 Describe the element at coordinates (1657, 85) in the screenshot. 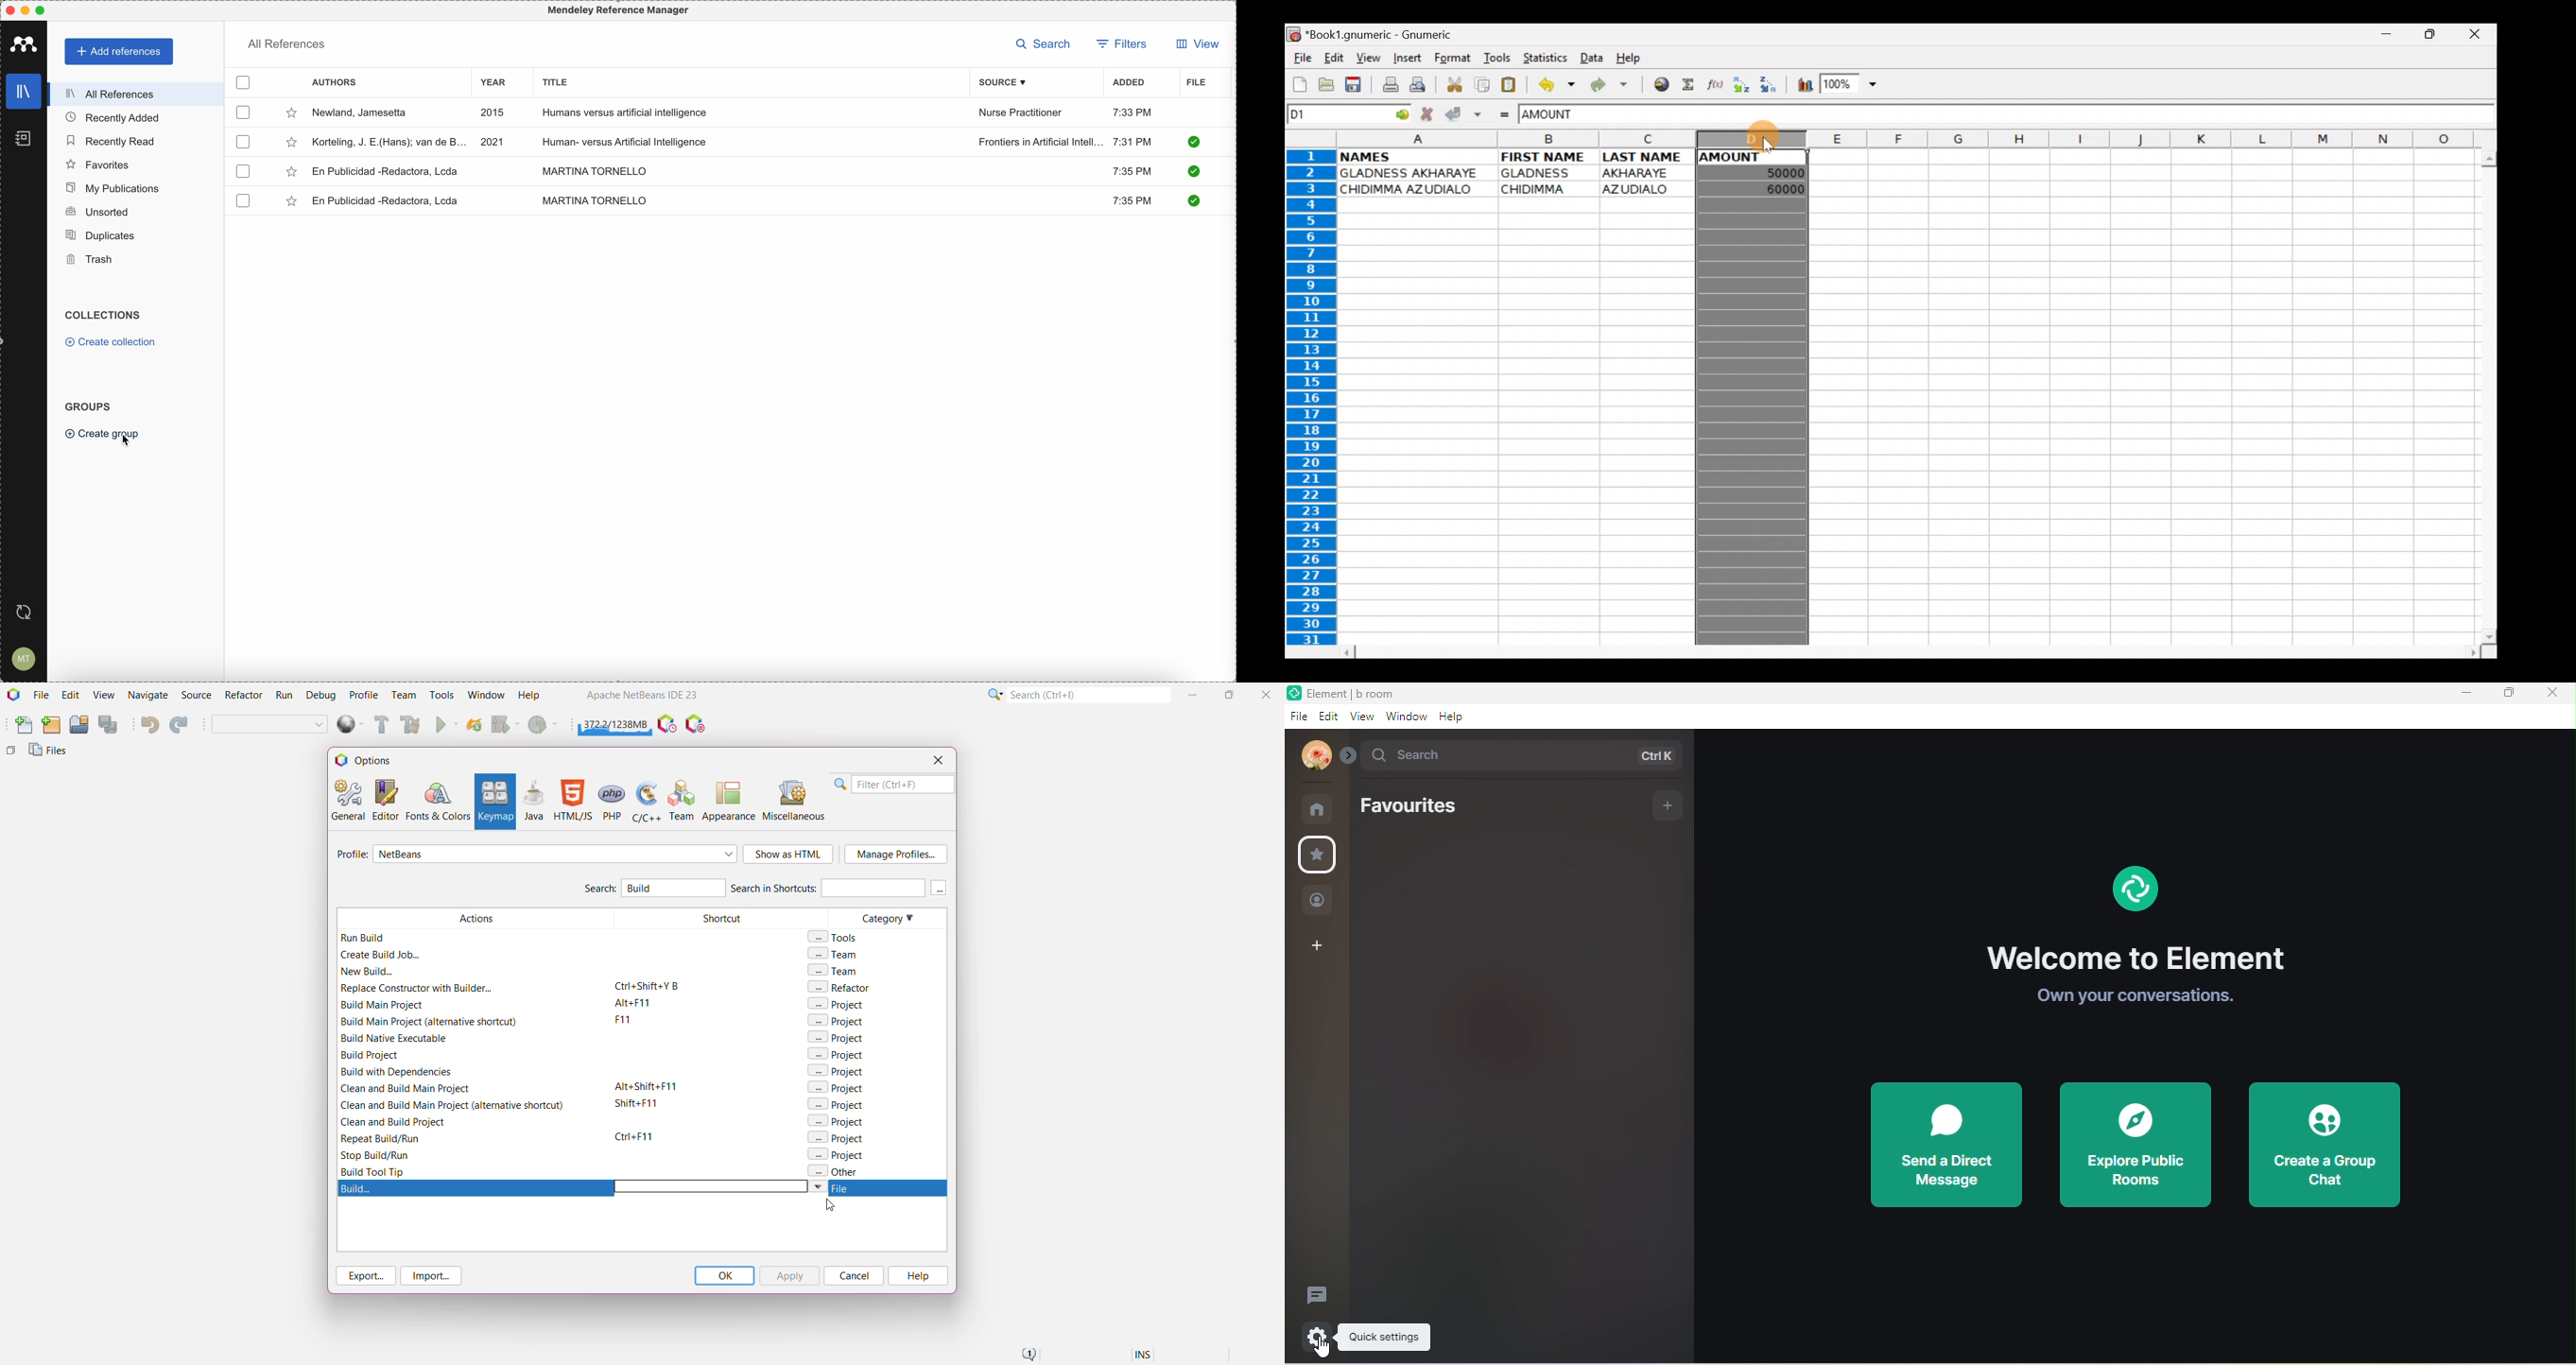

I see `Insert hyperlink` at that location.